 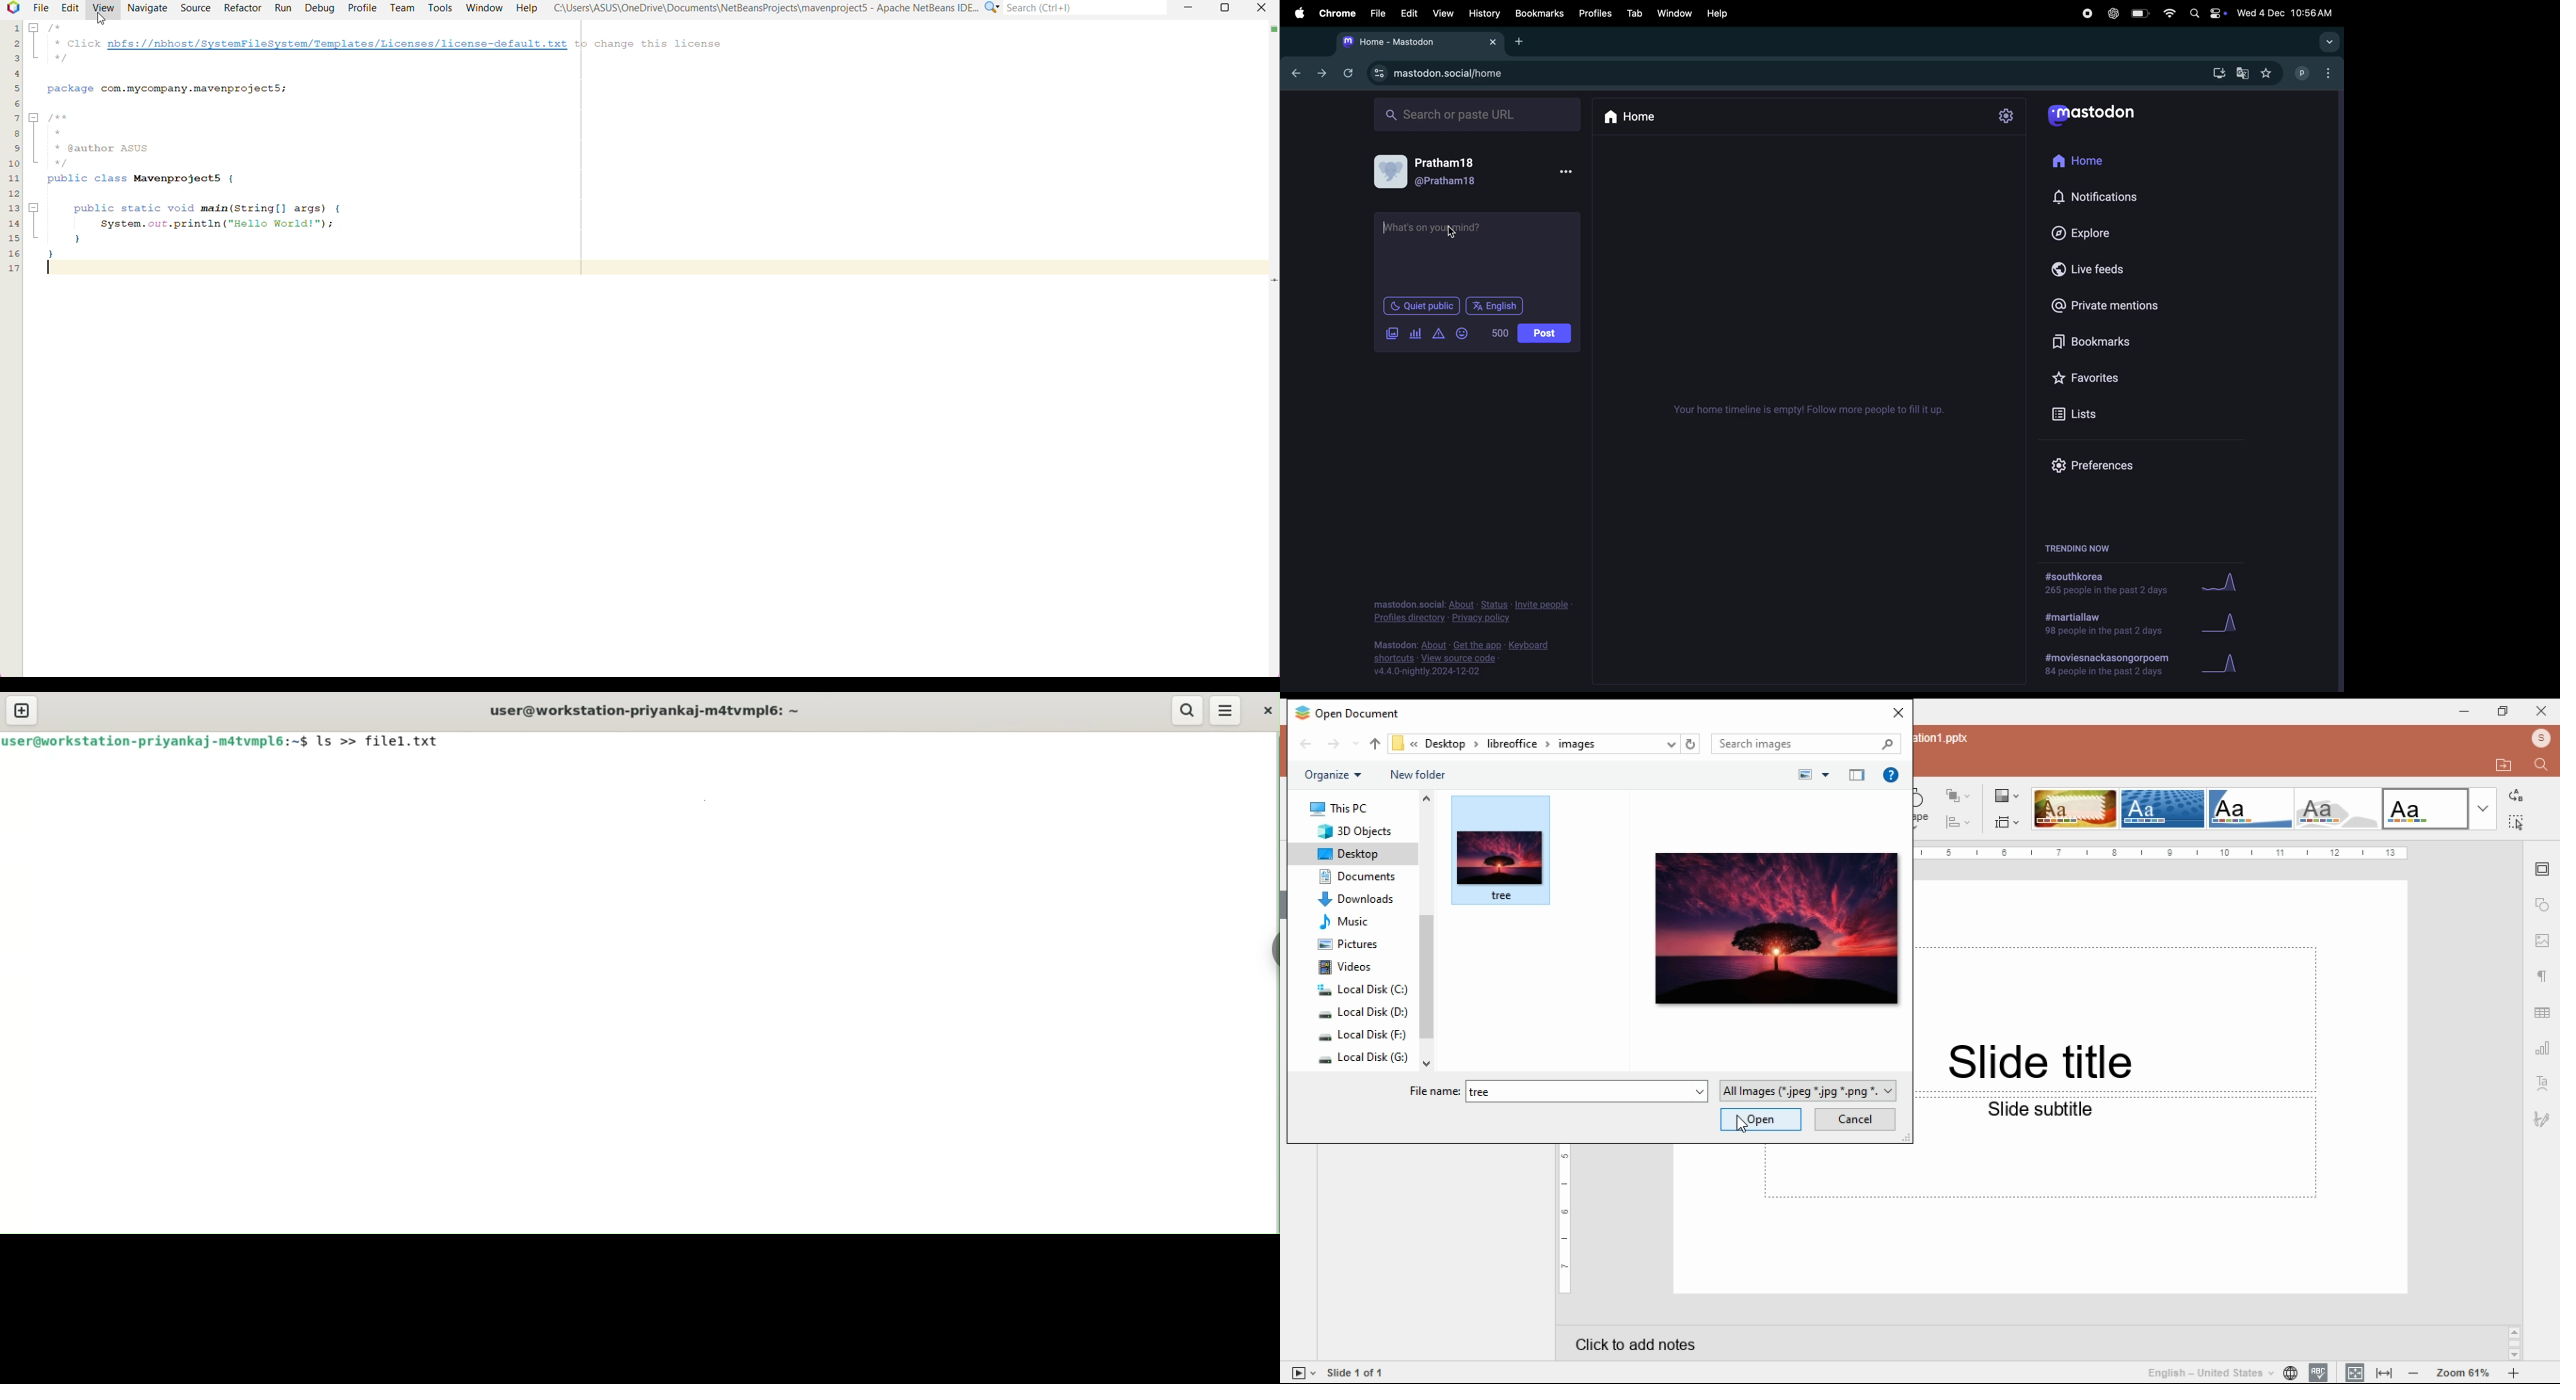 What do you see at coordinates (2336, 809) in the screenshot?
I see `theme 4` at bounding box center [2336, 809].